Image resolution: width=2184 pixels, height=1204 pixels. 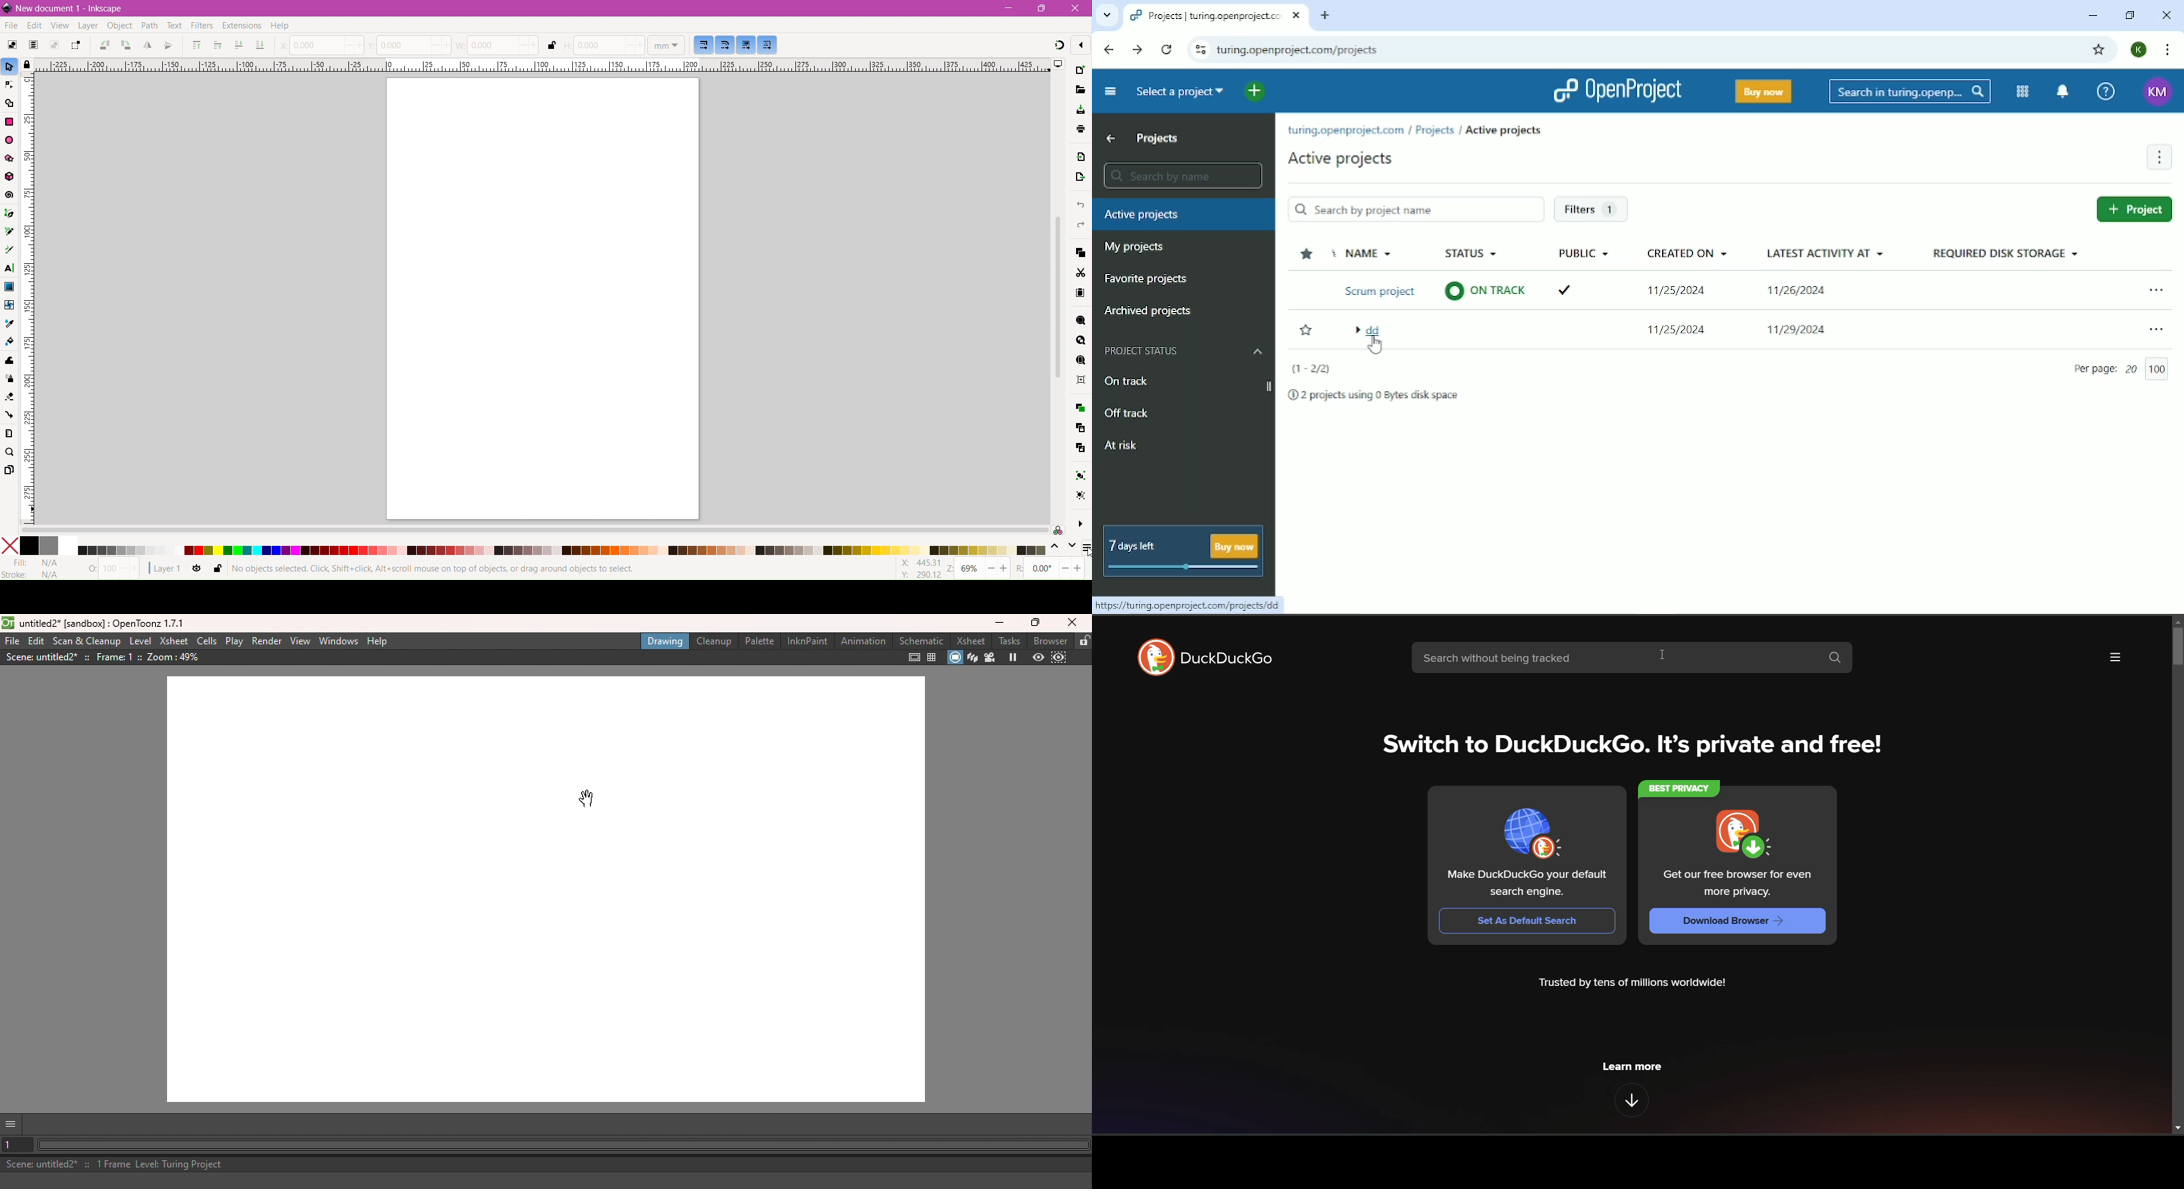 I want to click on Browser, so click(x=1050, y=640).